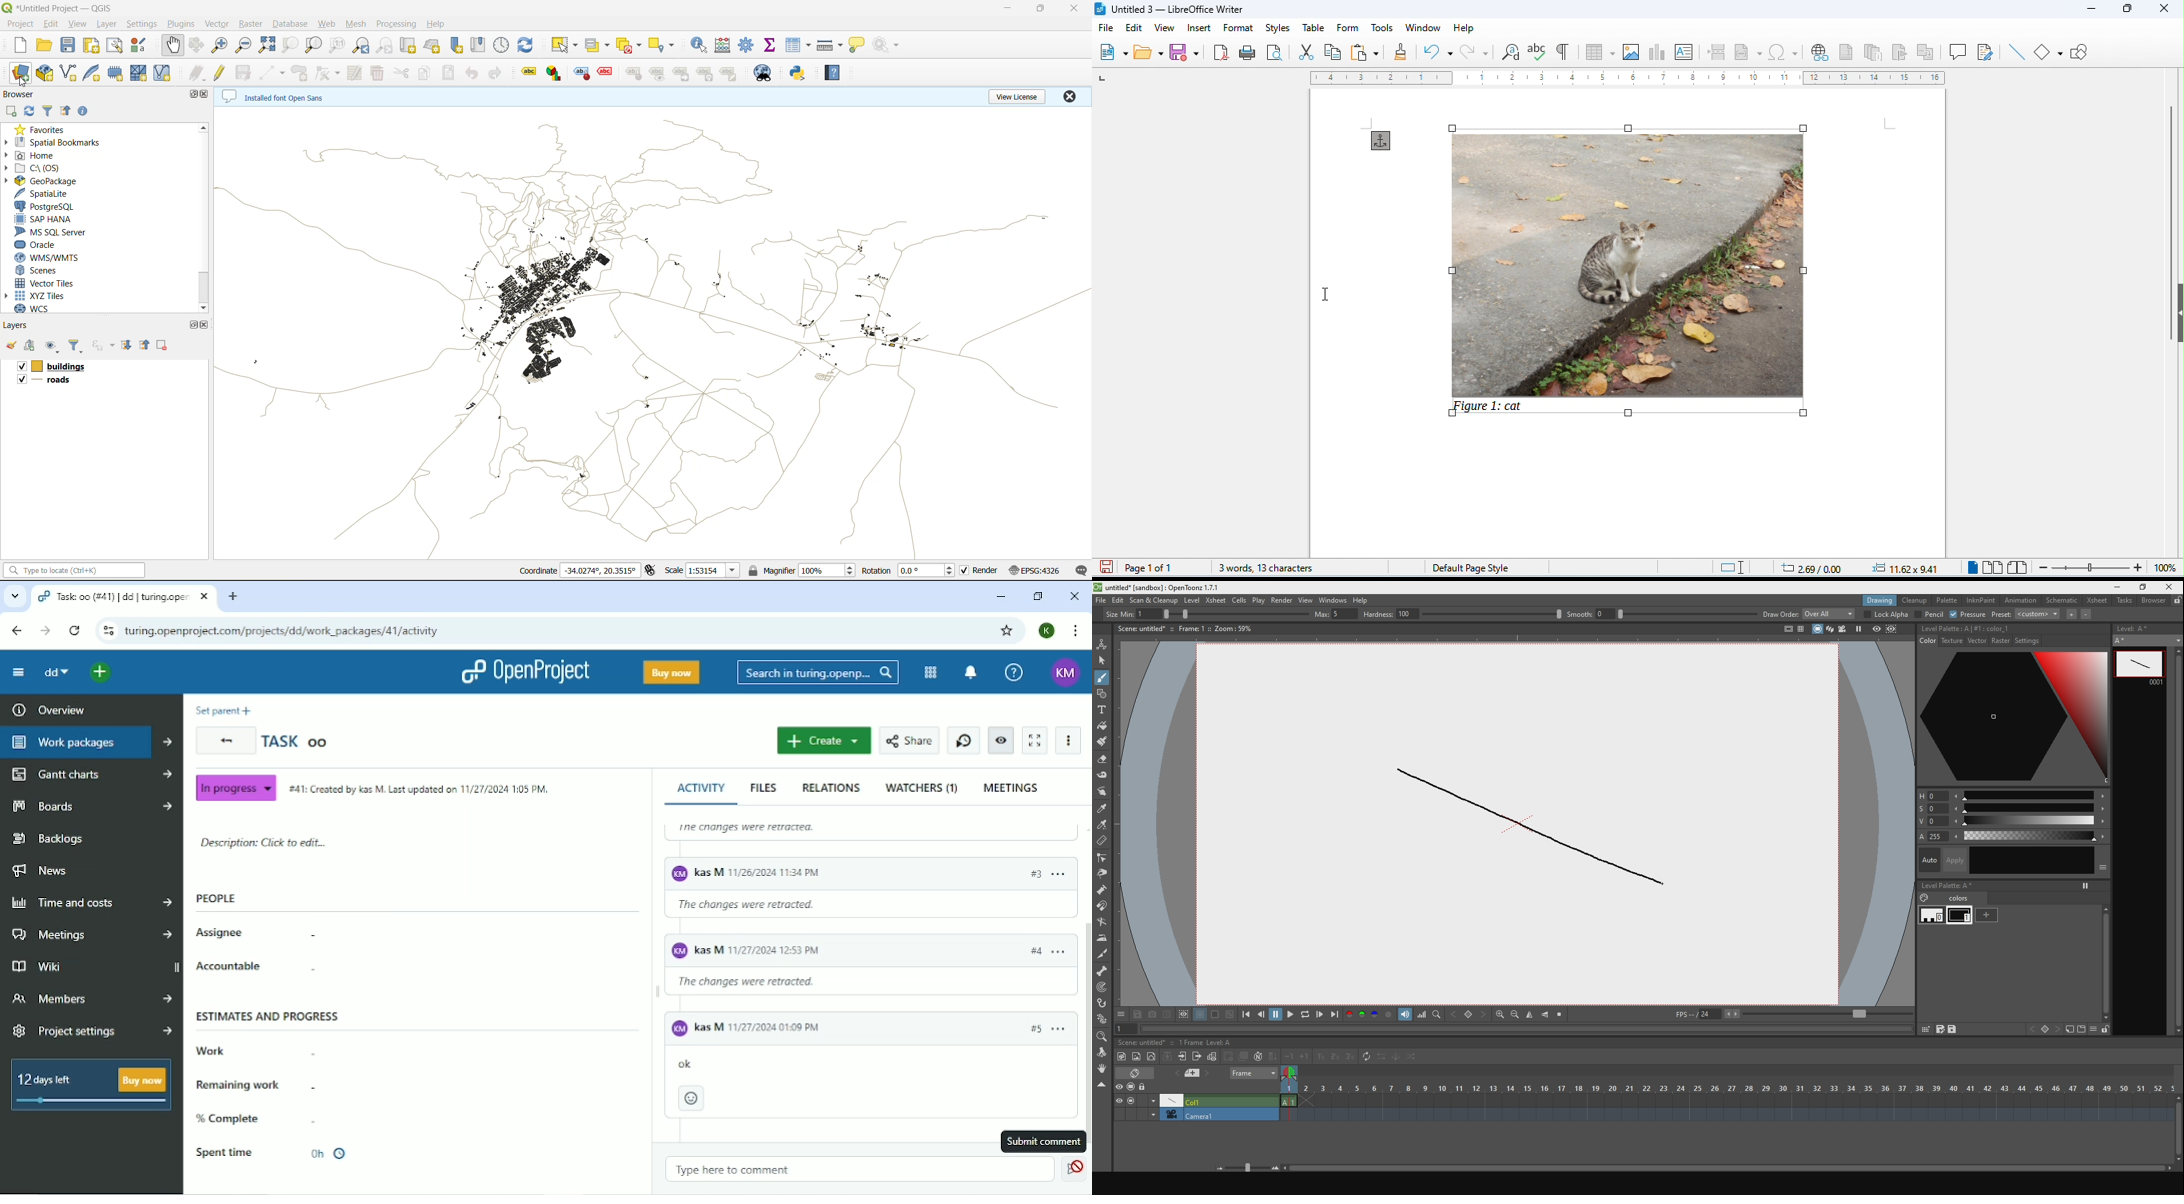  Describe the element at coordinates (2002, 641) in the screenshot. I see `raster` at that location.